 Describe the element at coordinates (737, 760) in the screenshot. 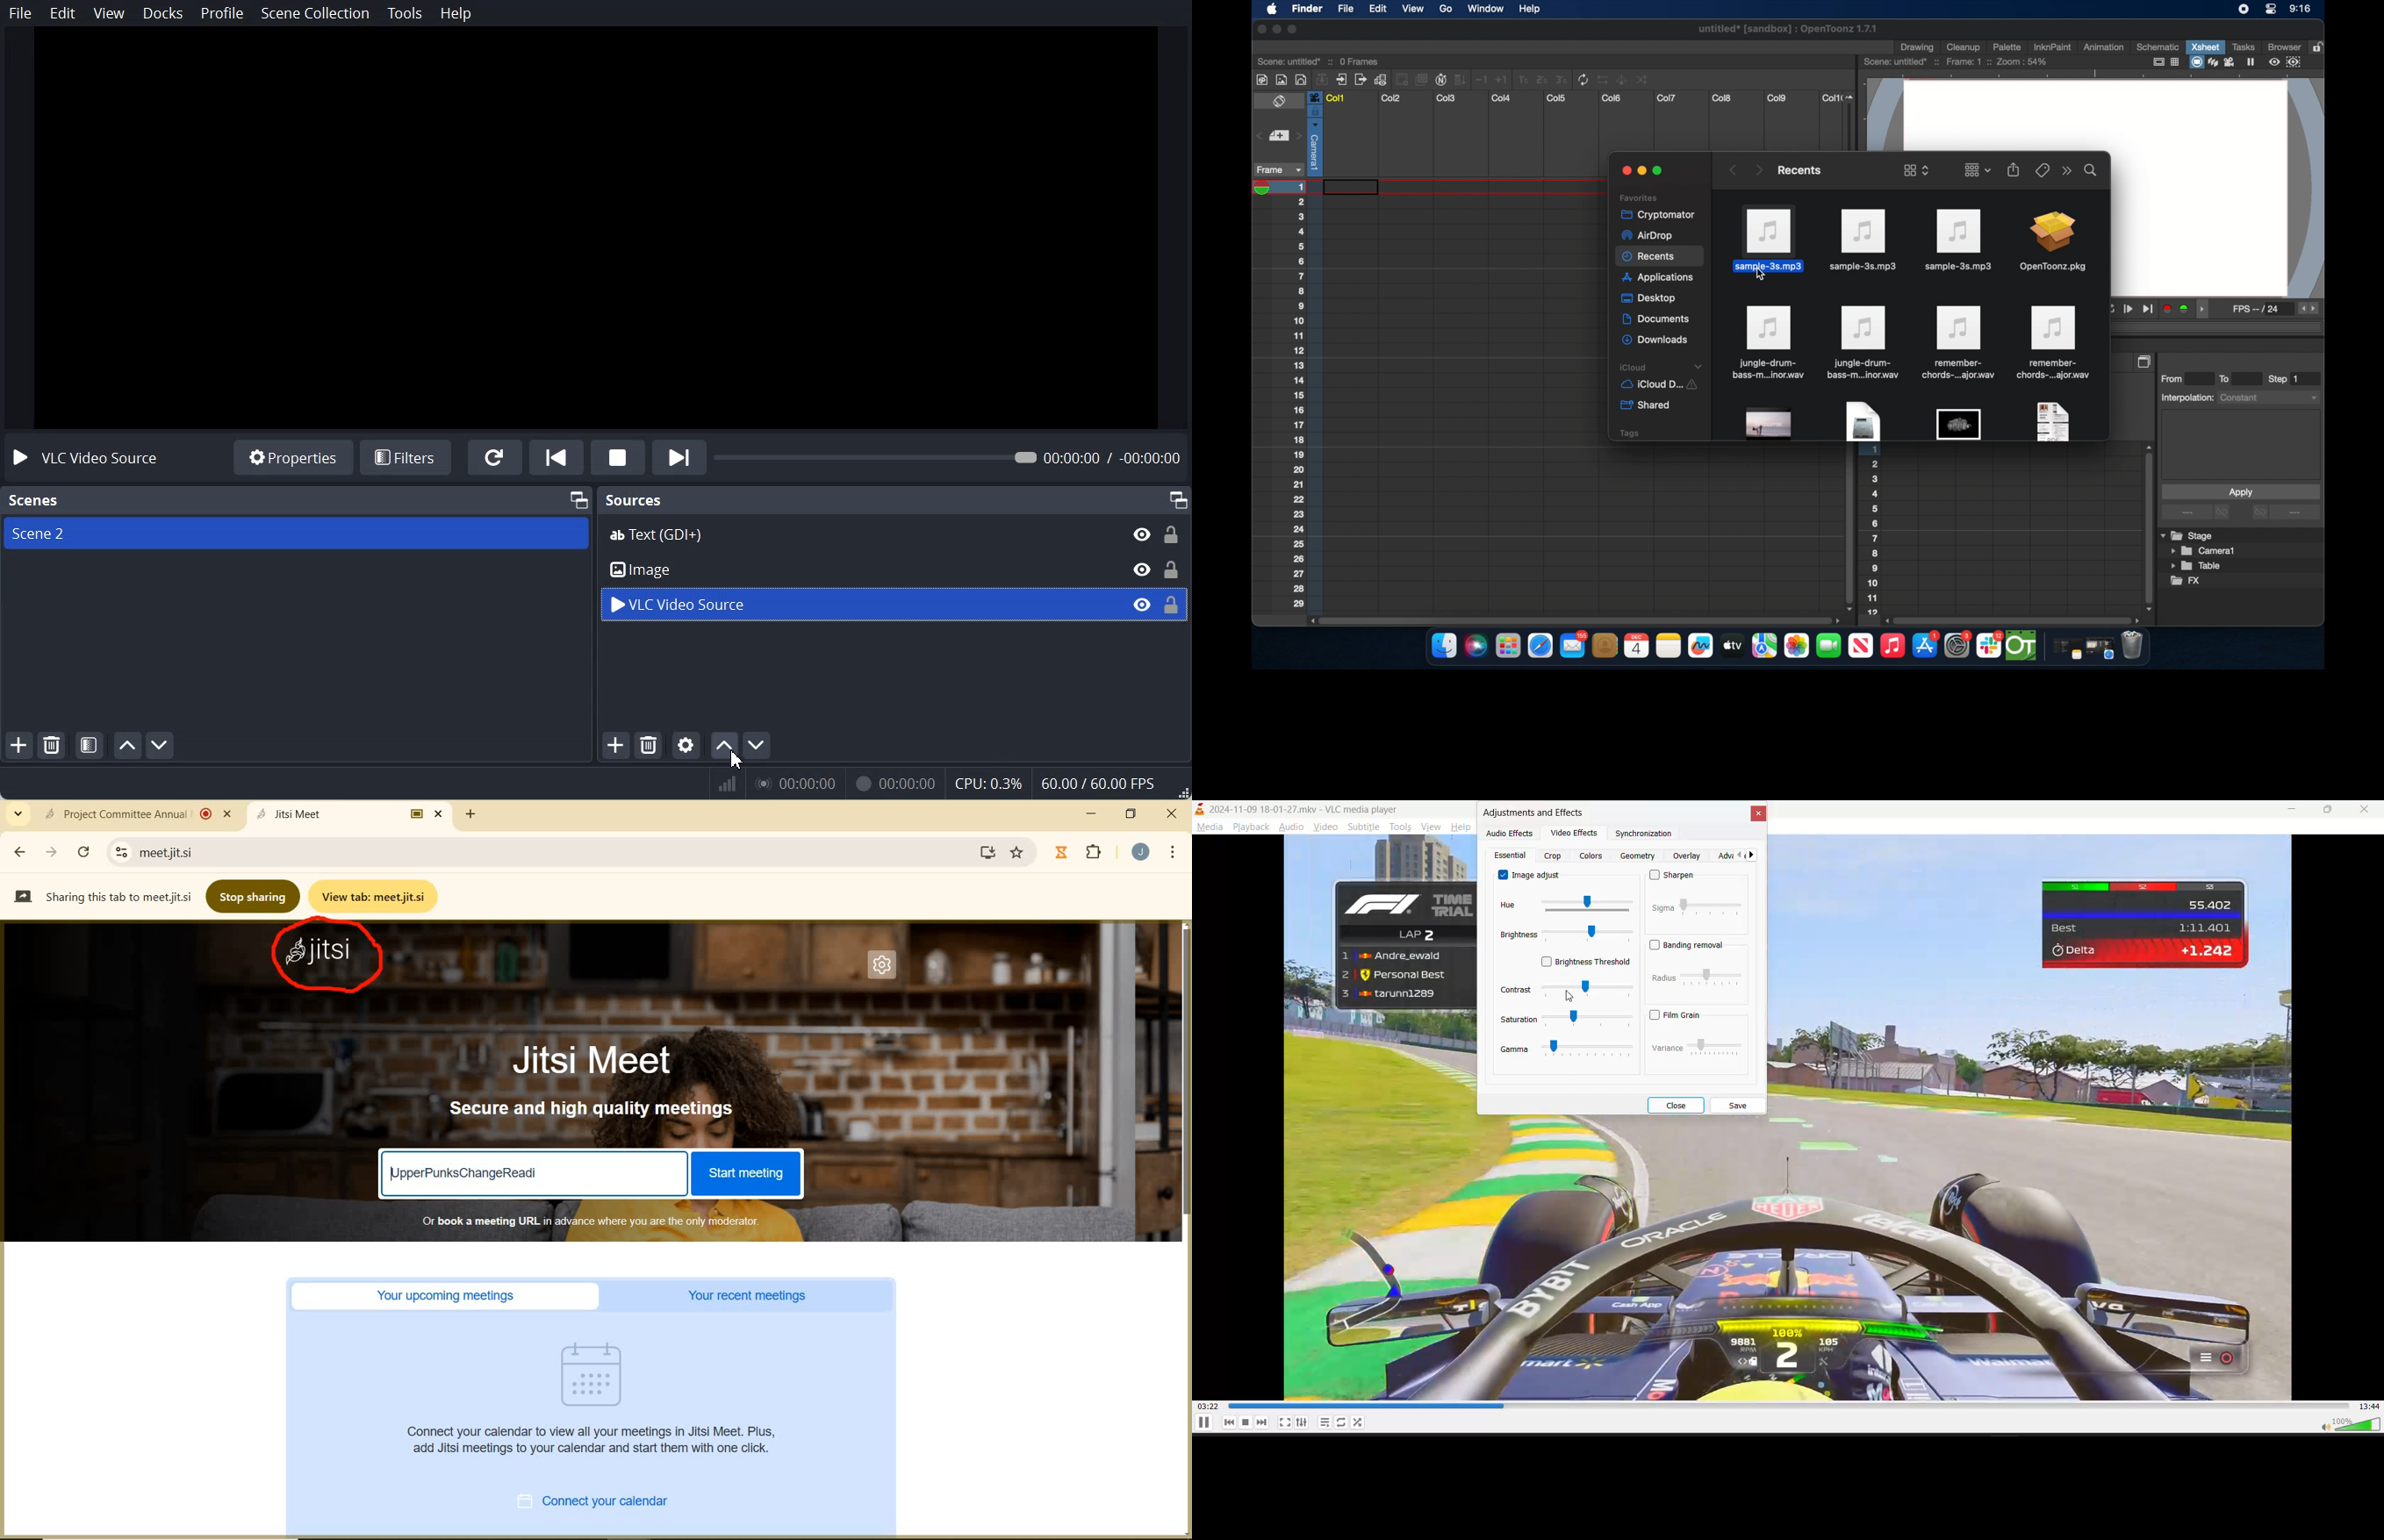

I see `Cursor` at that location.